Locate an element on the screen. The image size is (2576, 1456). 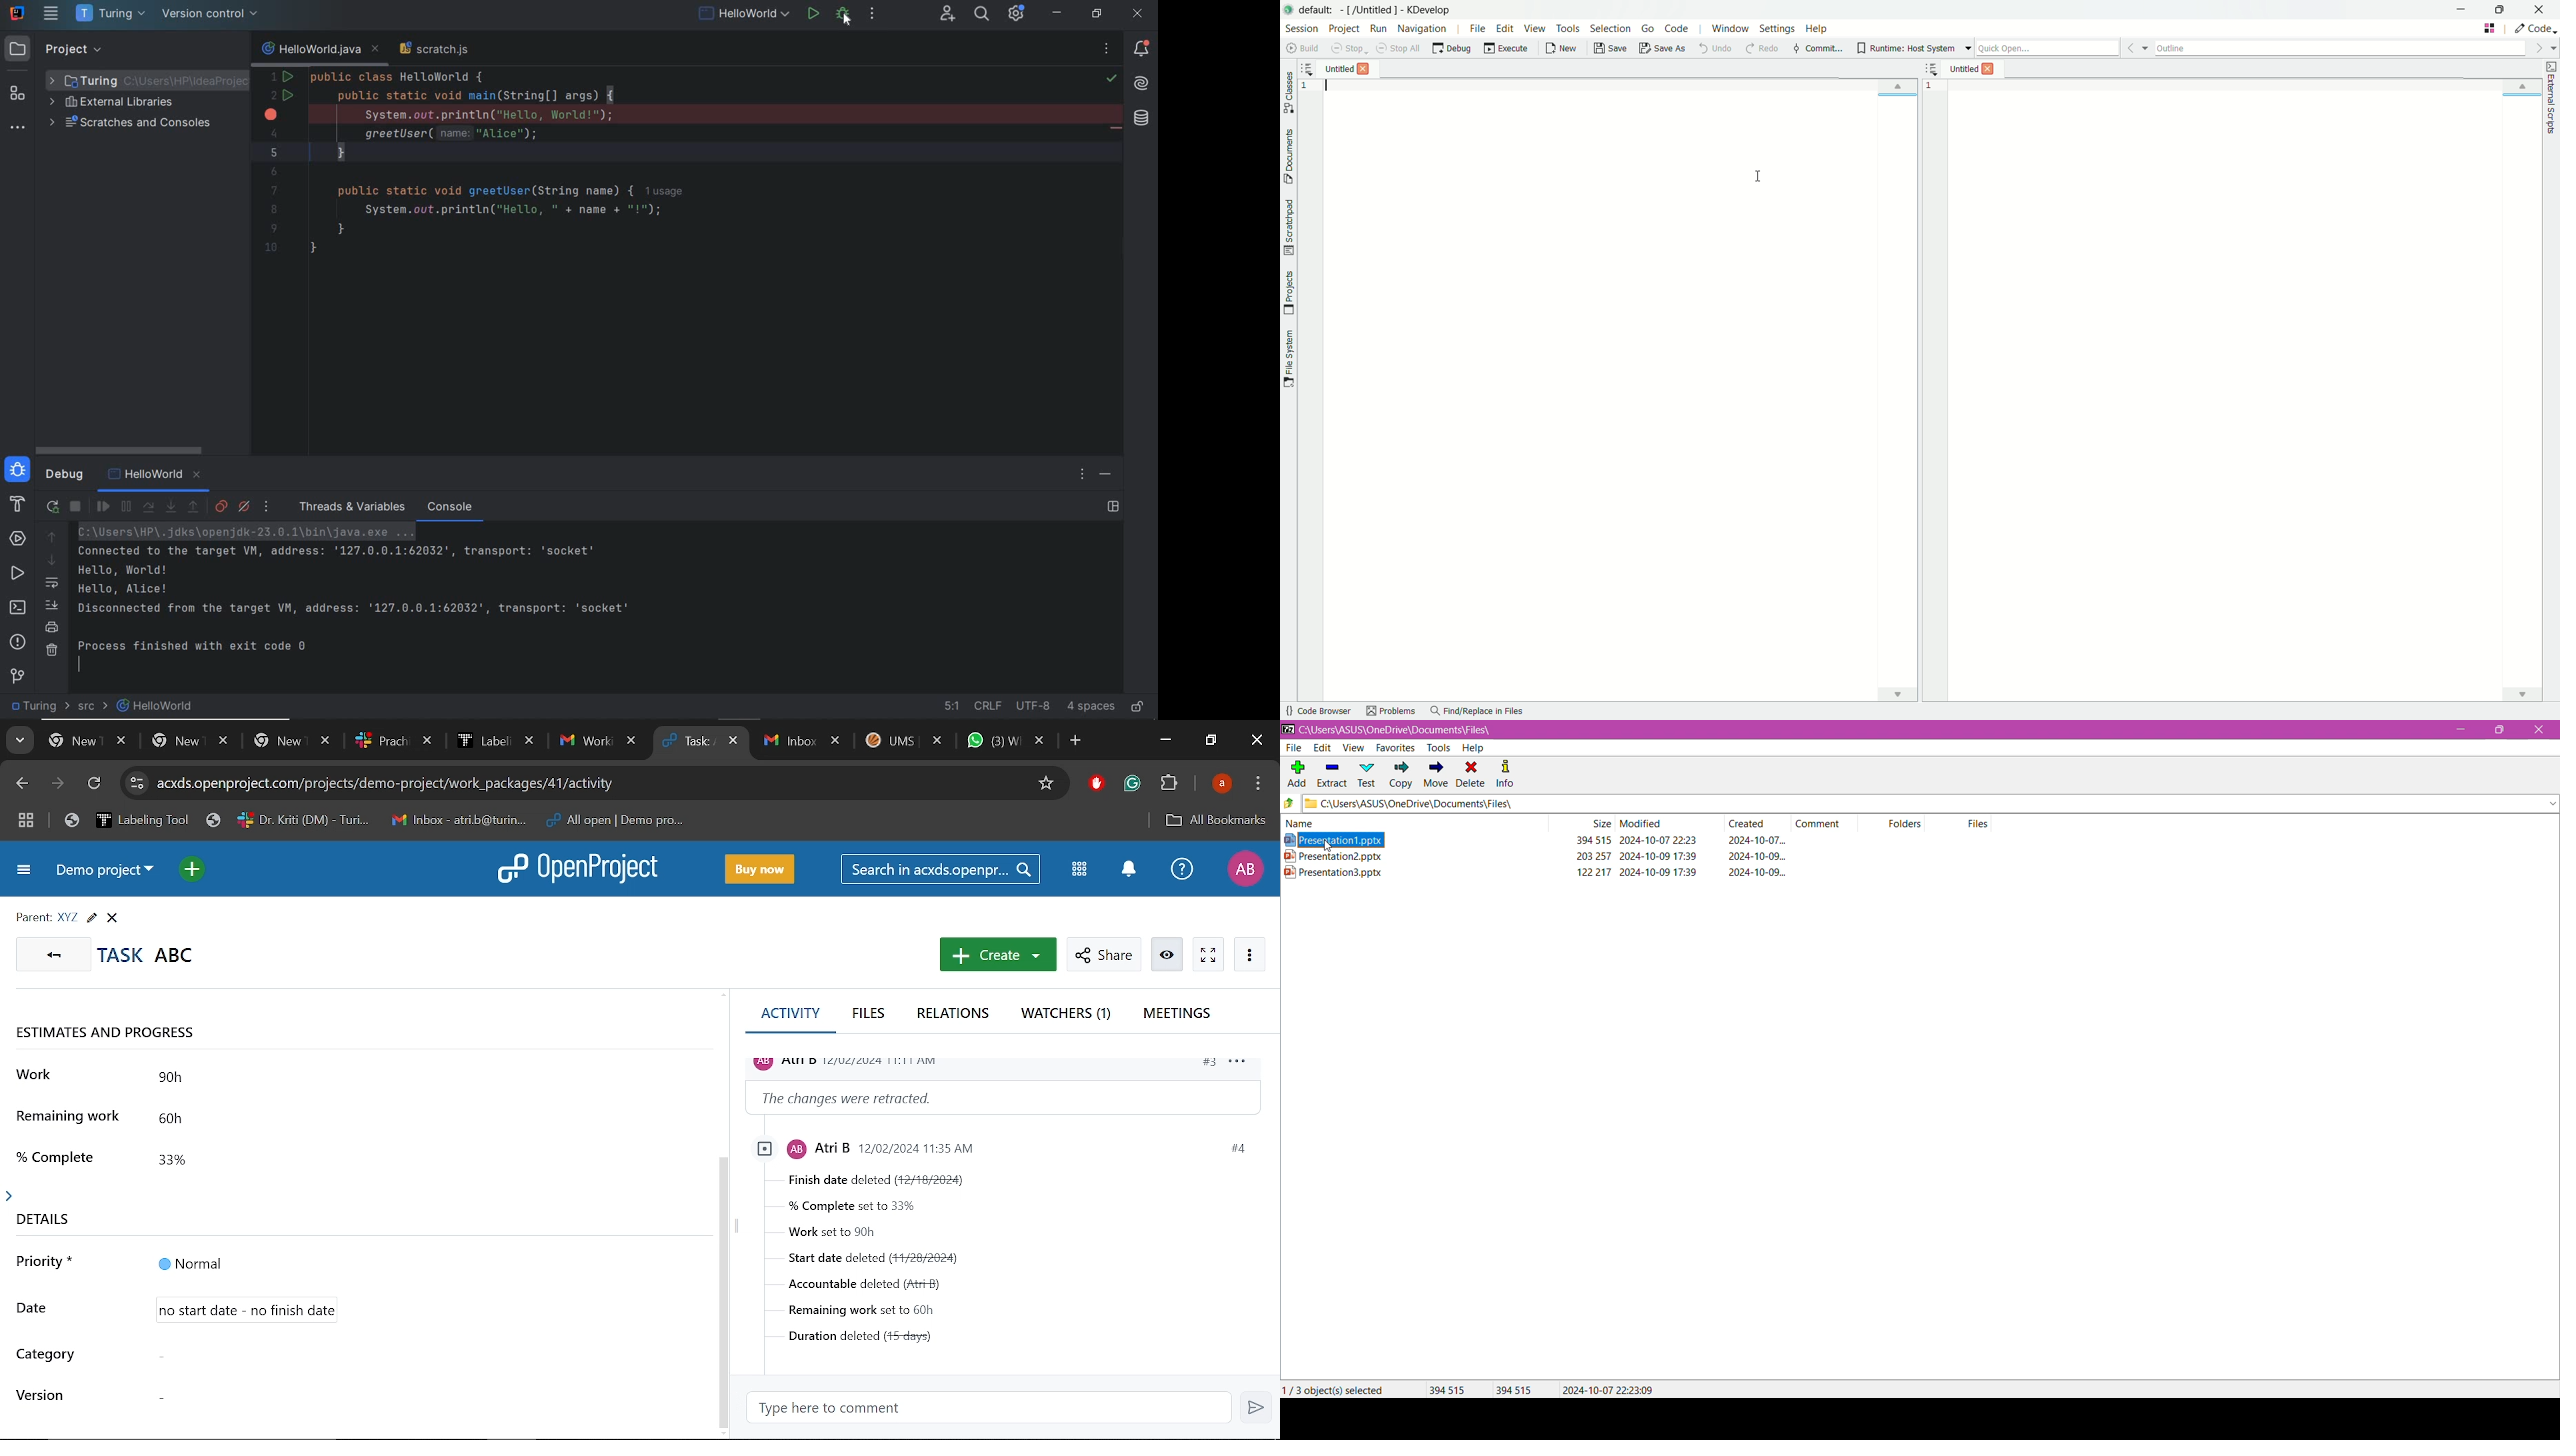
New work package is located at coordinates (996, 955).